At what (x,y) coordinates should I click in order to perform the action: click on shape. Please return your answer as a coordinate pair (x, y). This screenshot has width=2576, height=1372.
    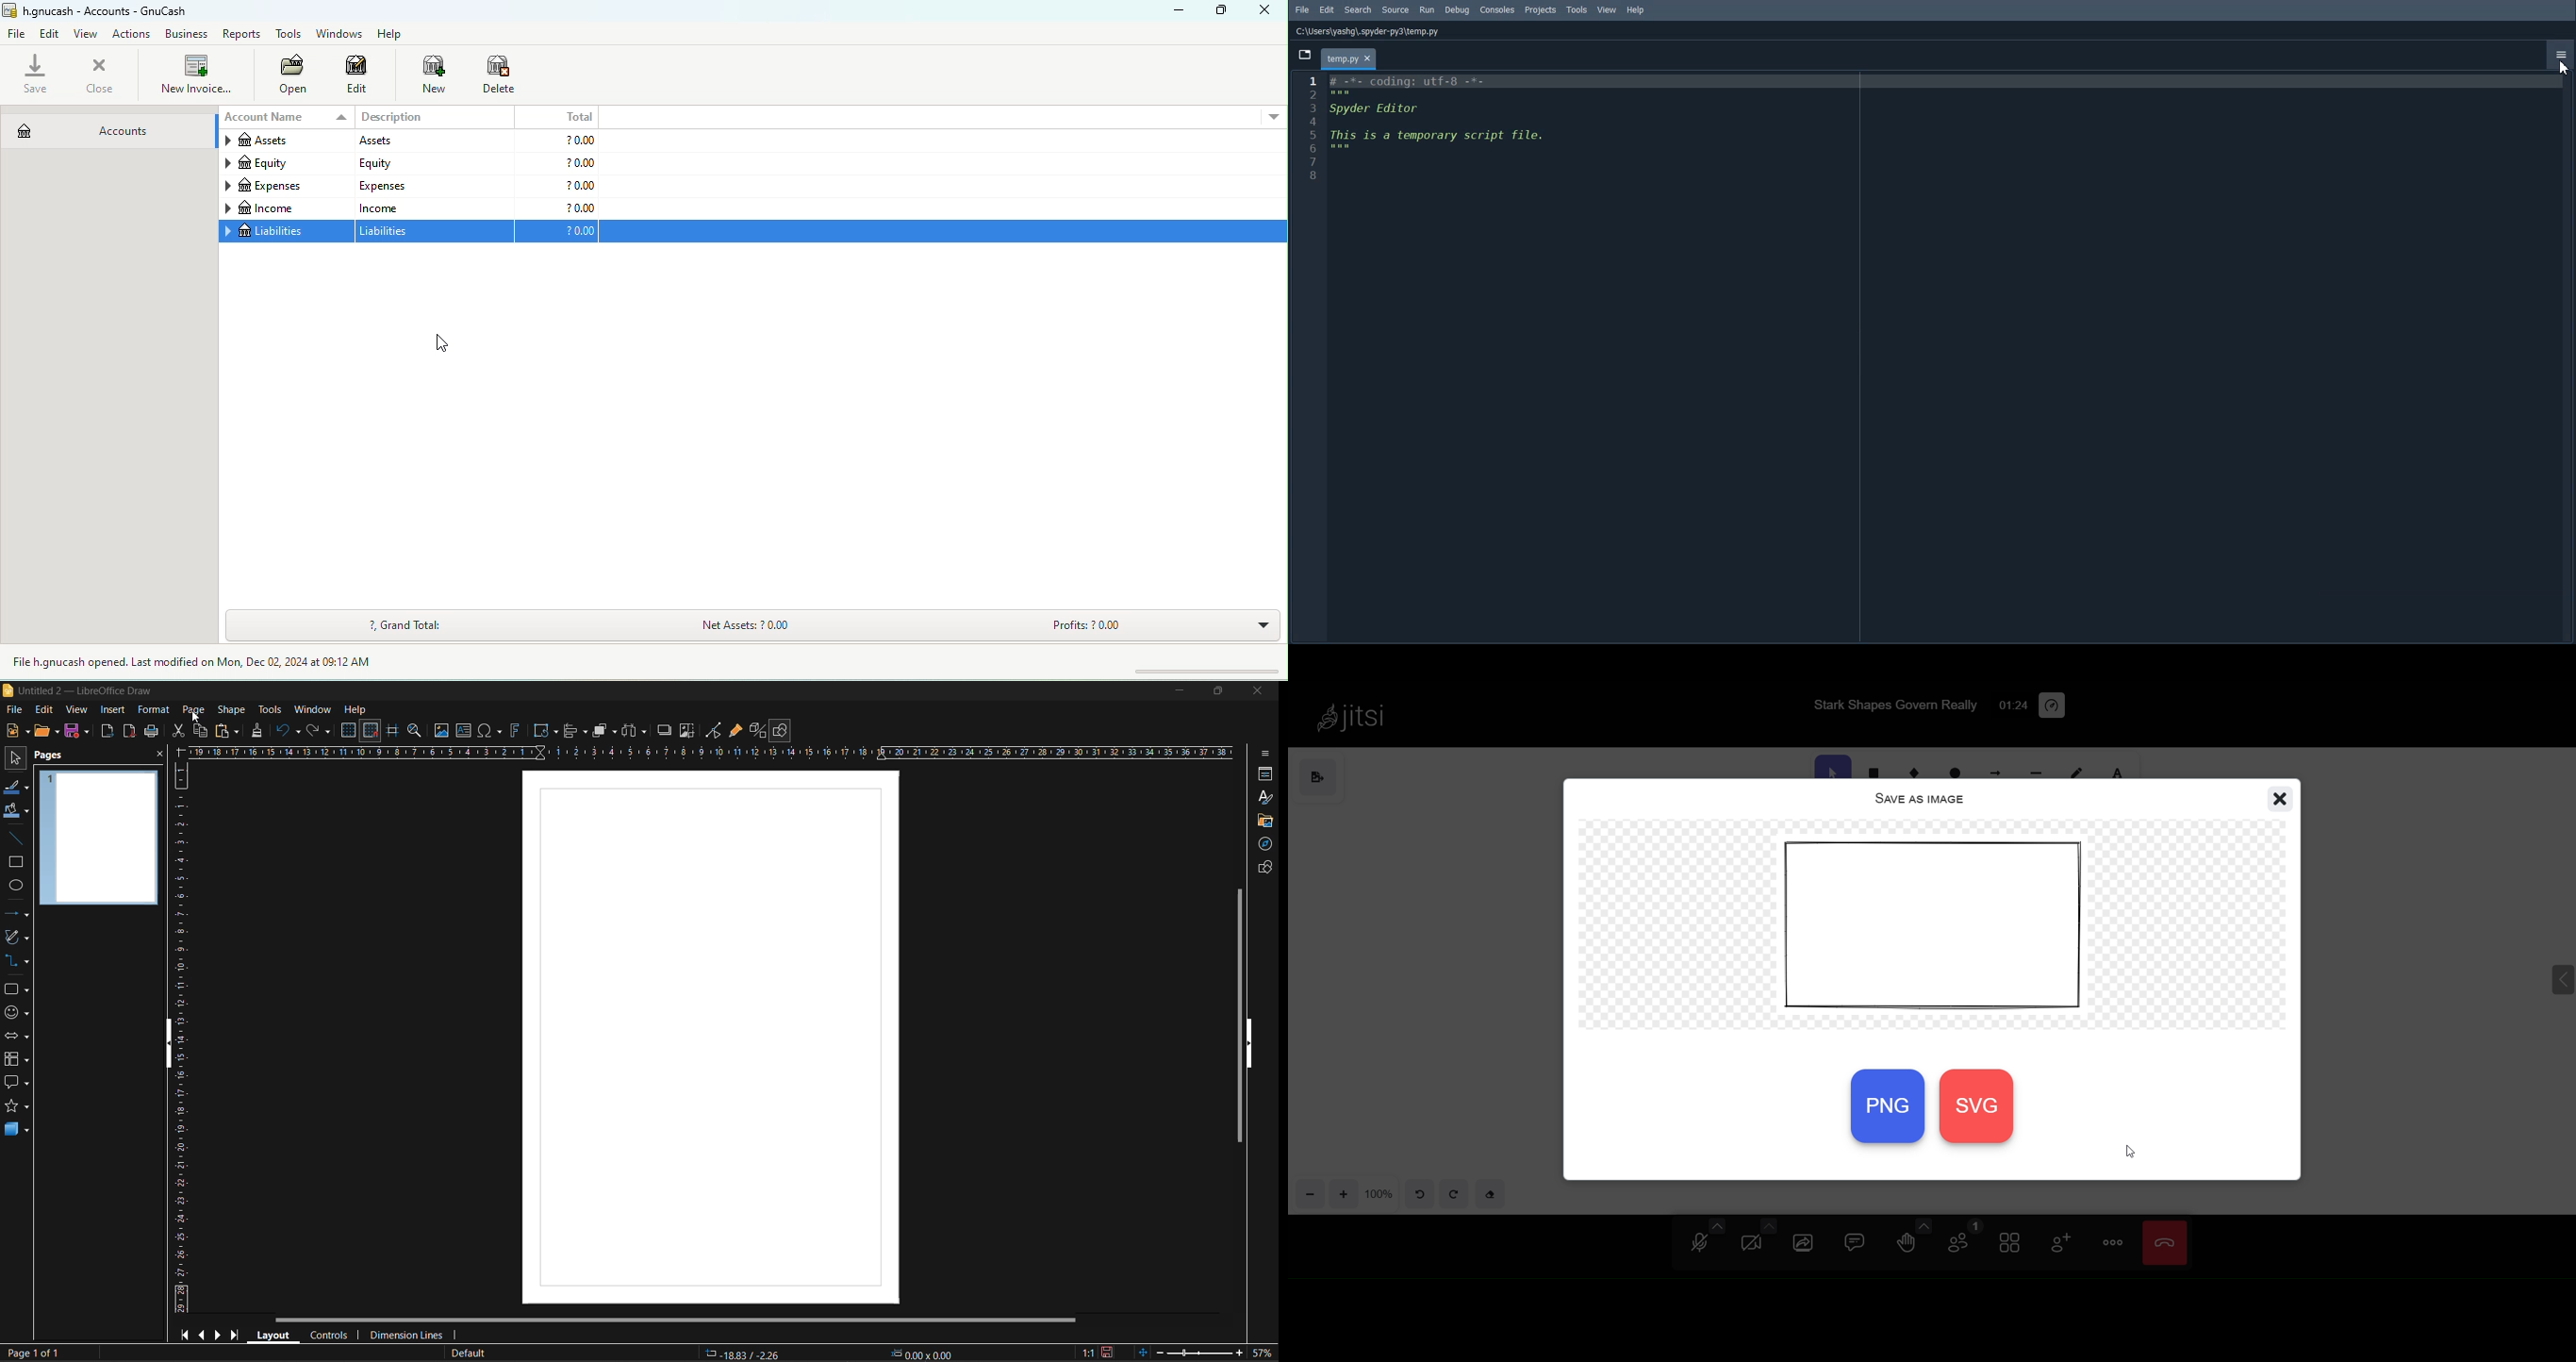
    Looking at the image, I should click on (231, 709).